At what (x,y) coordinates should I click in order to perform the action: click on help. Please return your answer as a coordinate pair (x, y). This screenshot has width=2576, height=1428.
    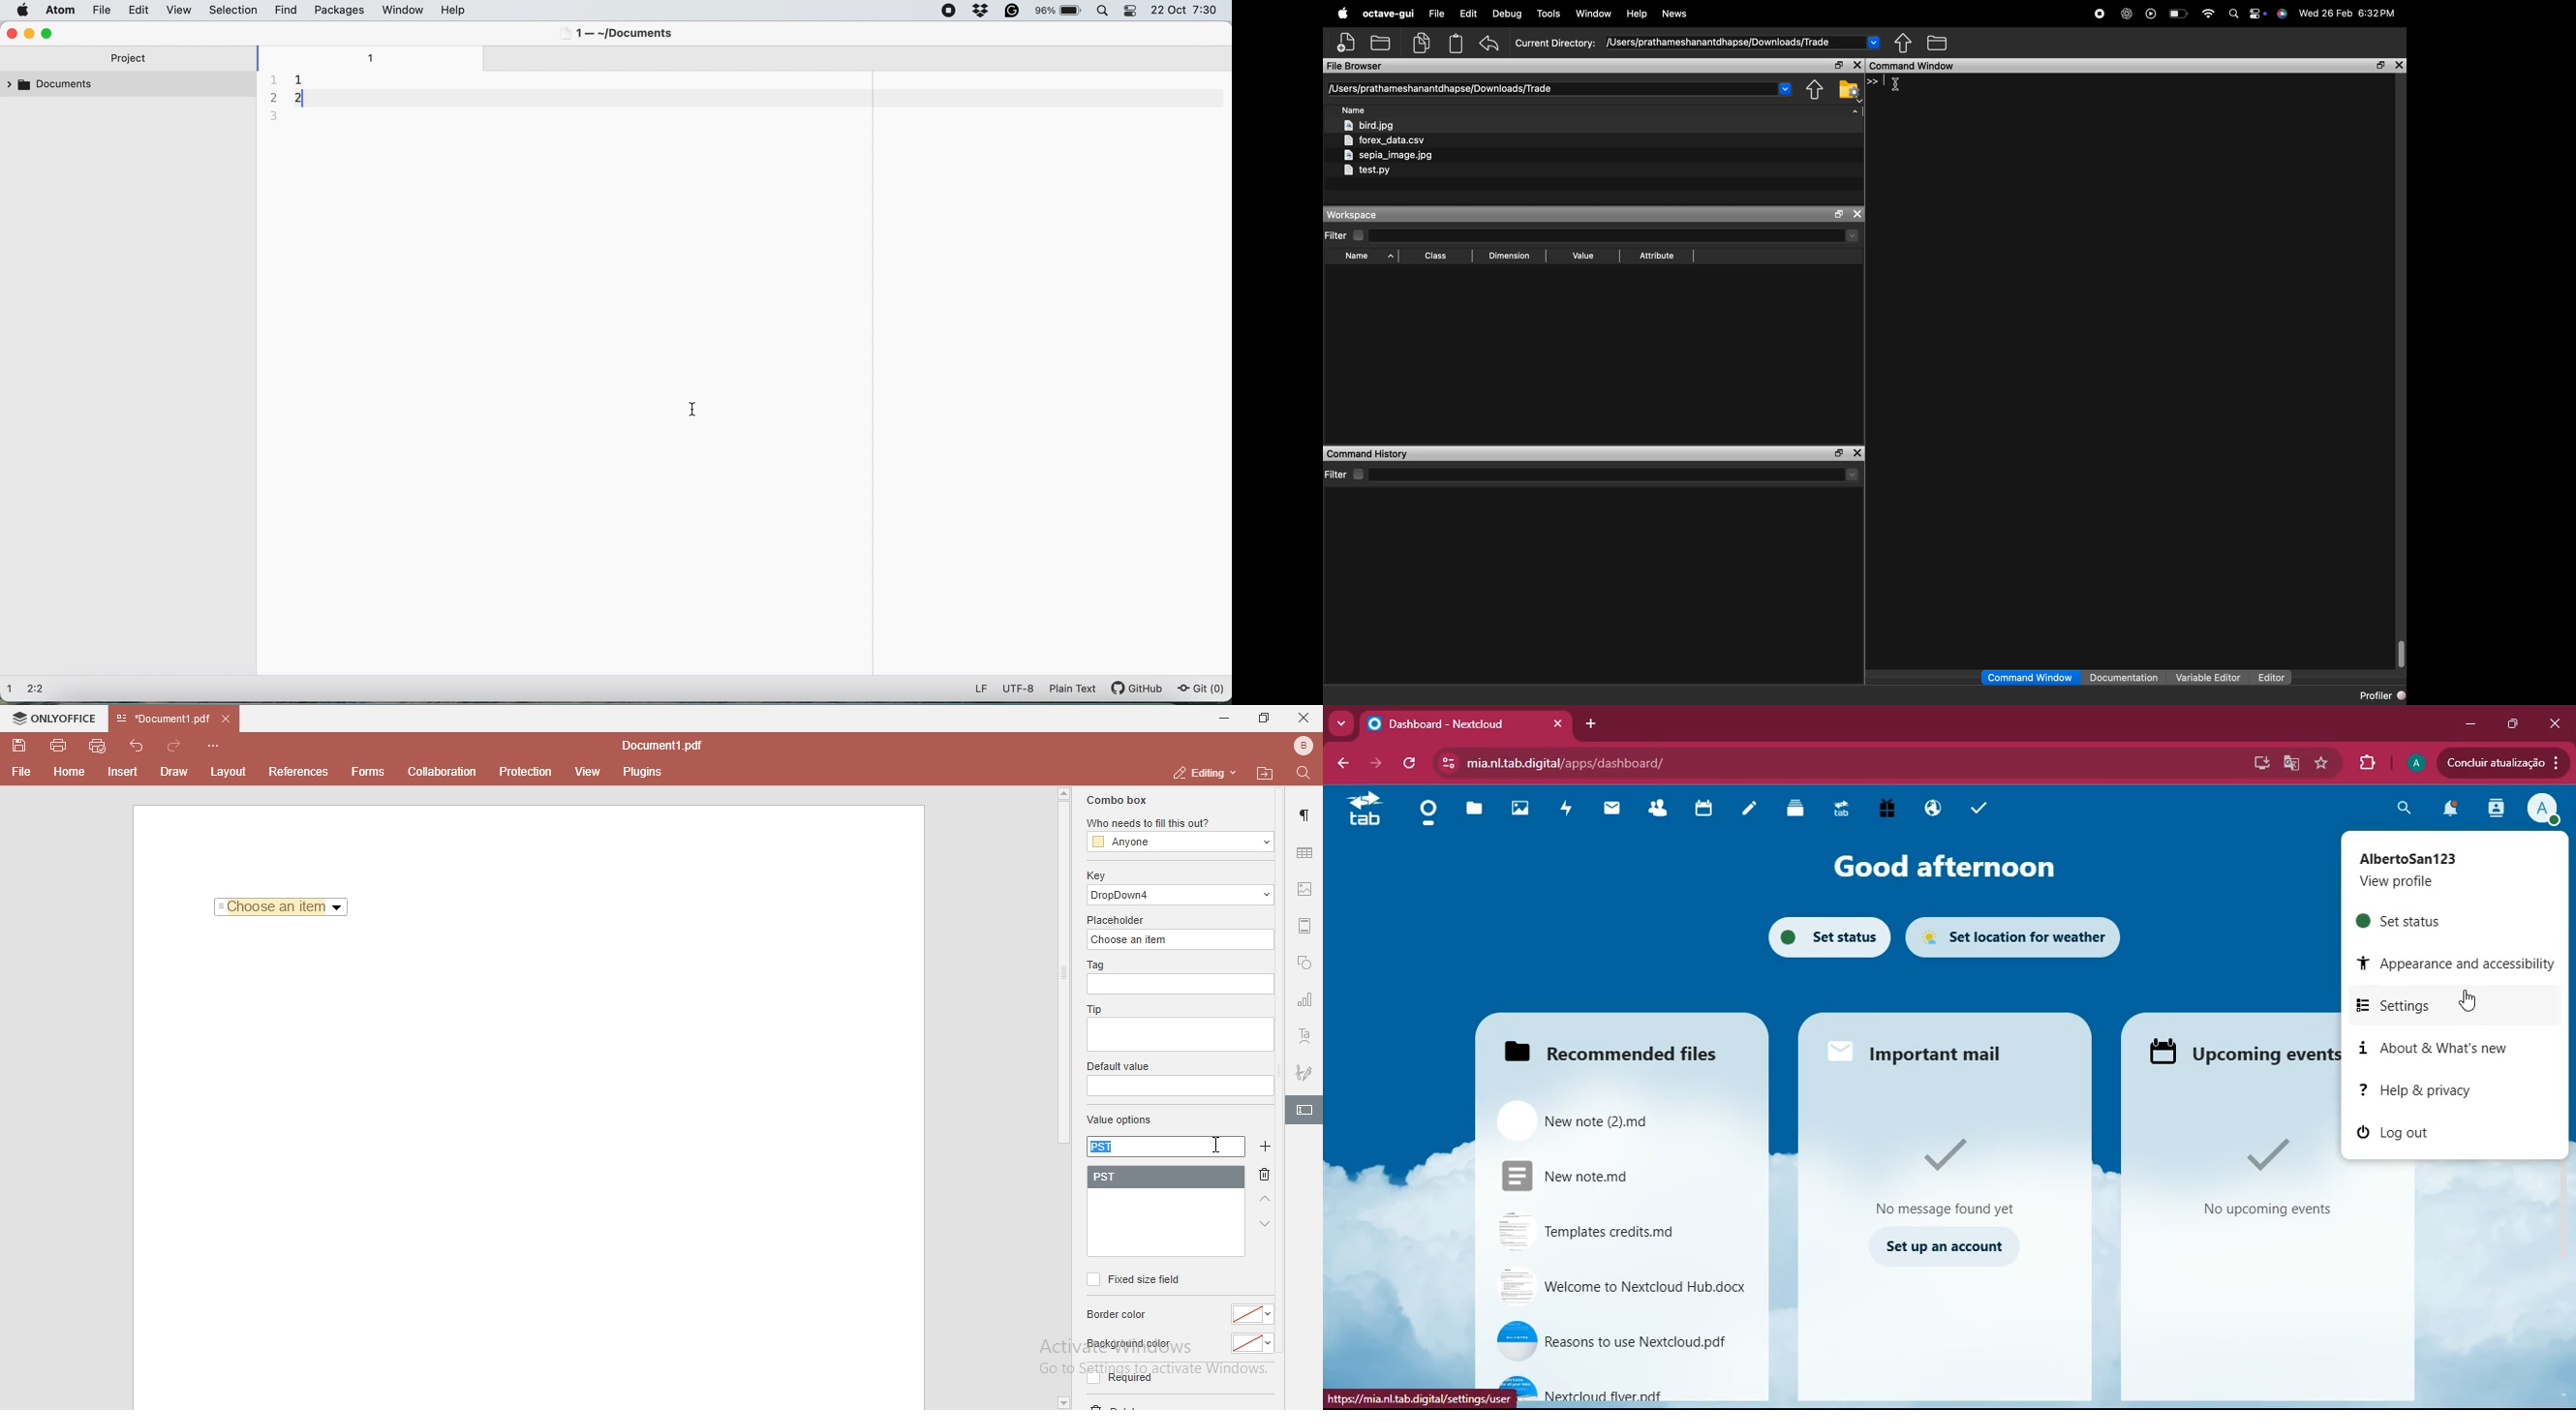
    Looking at the image, I should click on (1636, 14).